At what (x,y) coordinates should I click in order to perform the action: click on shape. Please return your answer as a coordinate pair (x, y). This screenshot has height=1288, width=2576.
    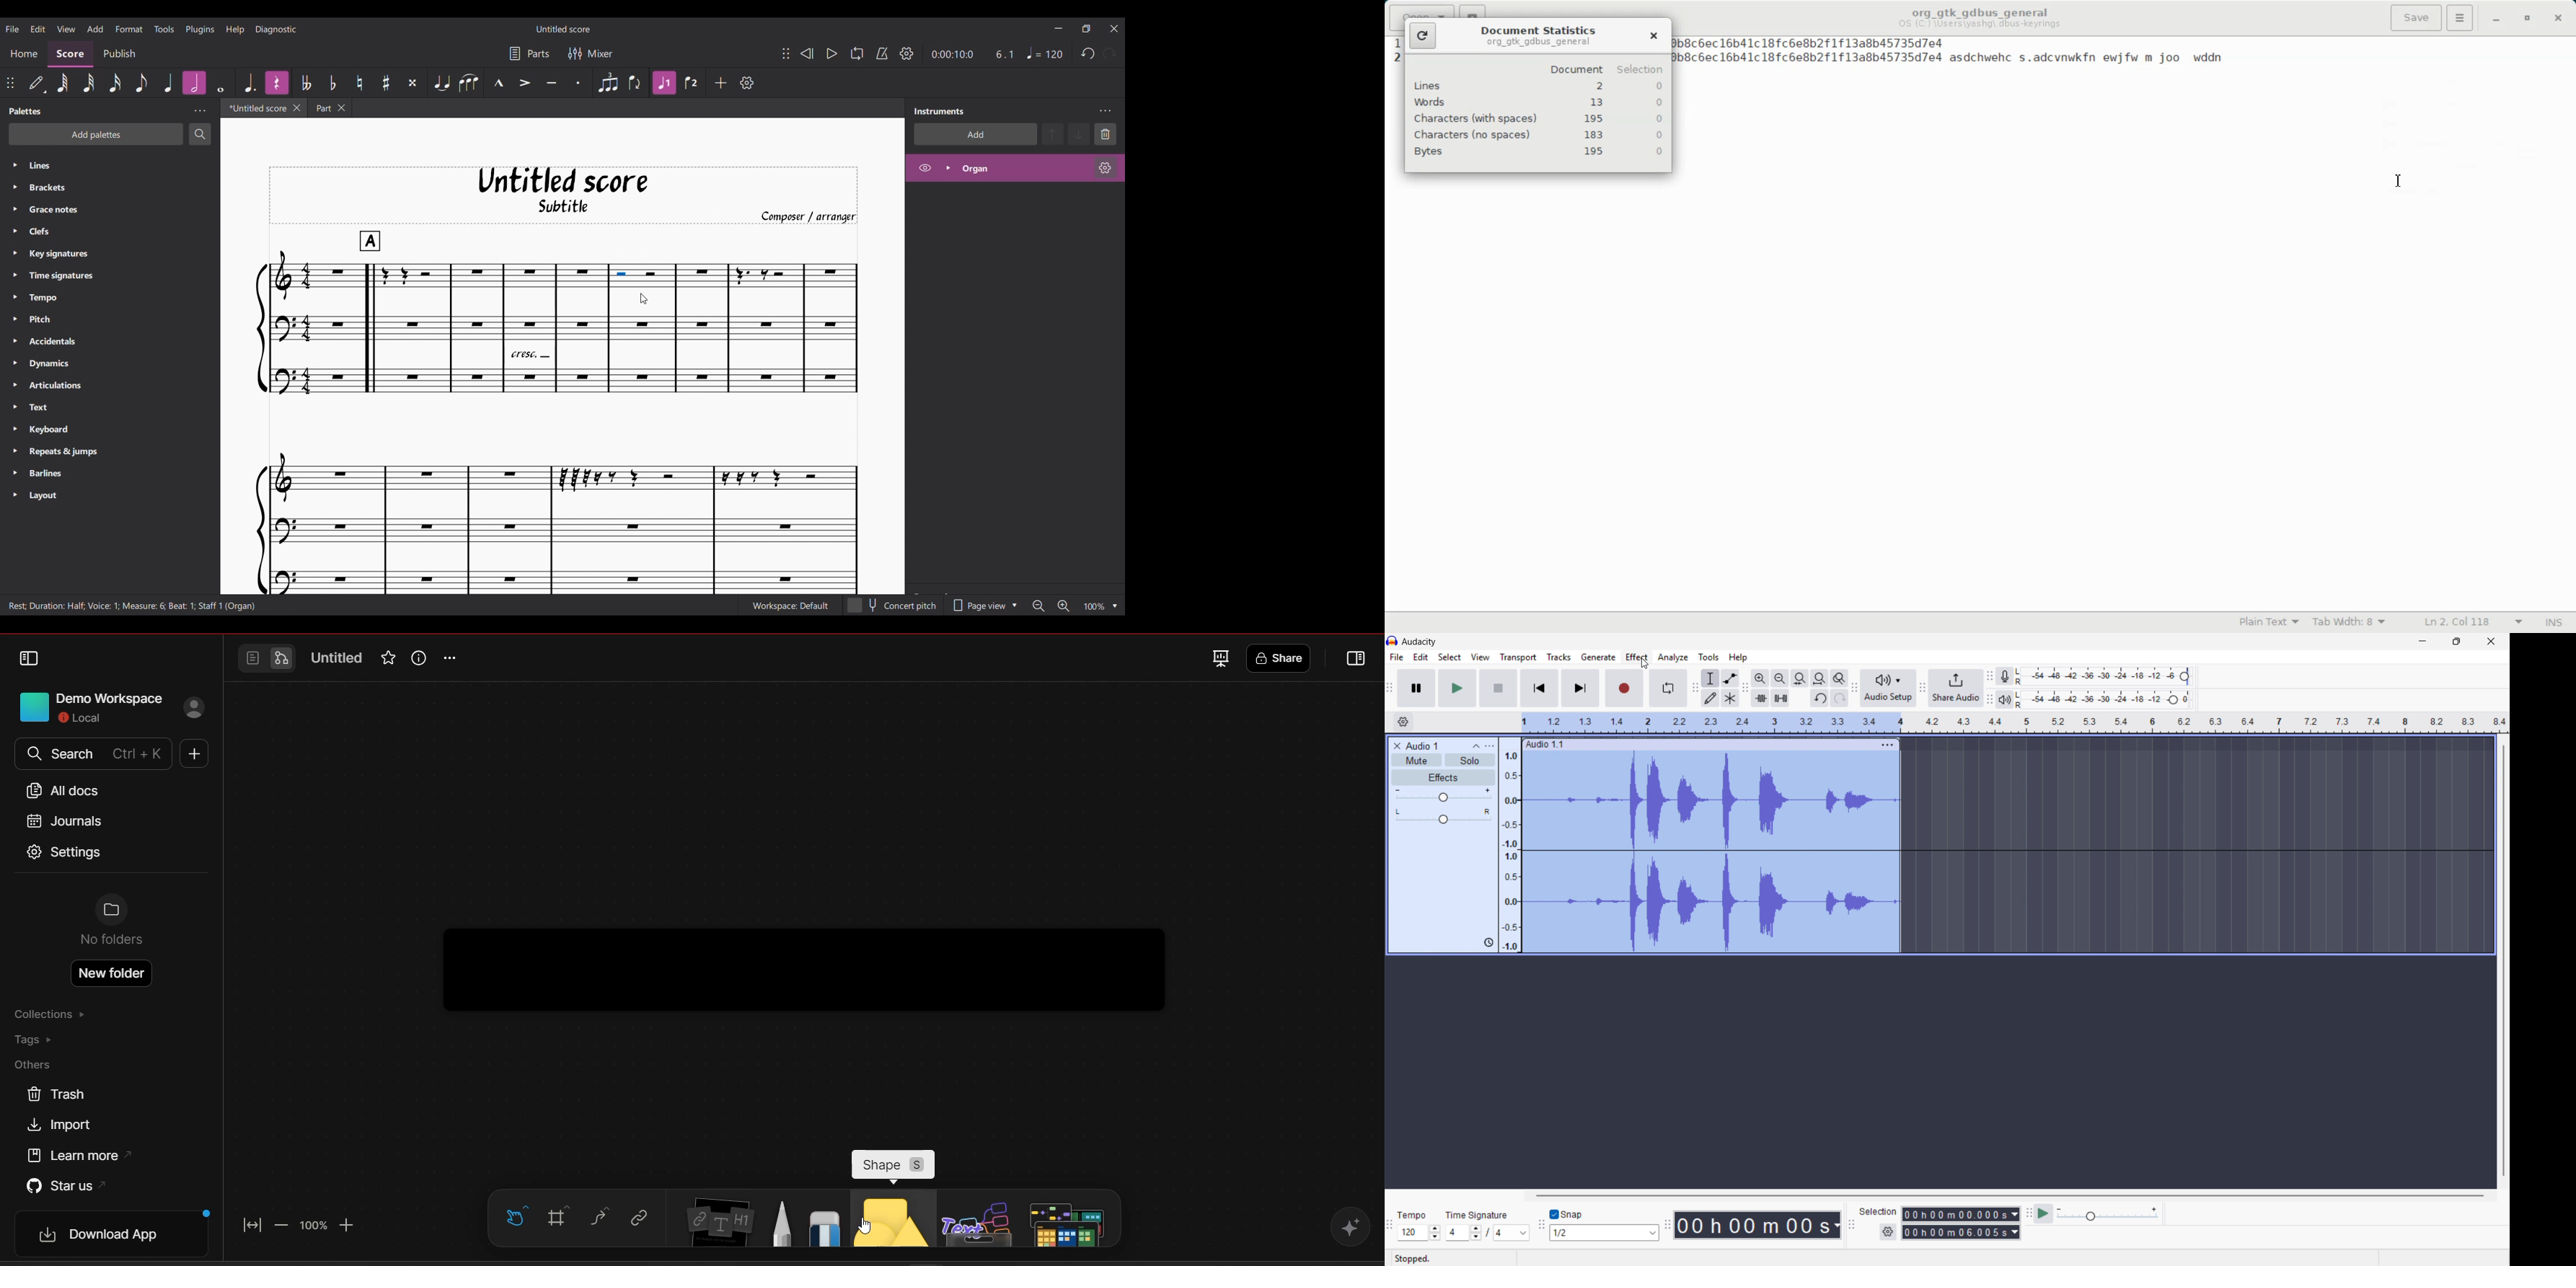
    Looking at the image, I should click on (895, 1165).